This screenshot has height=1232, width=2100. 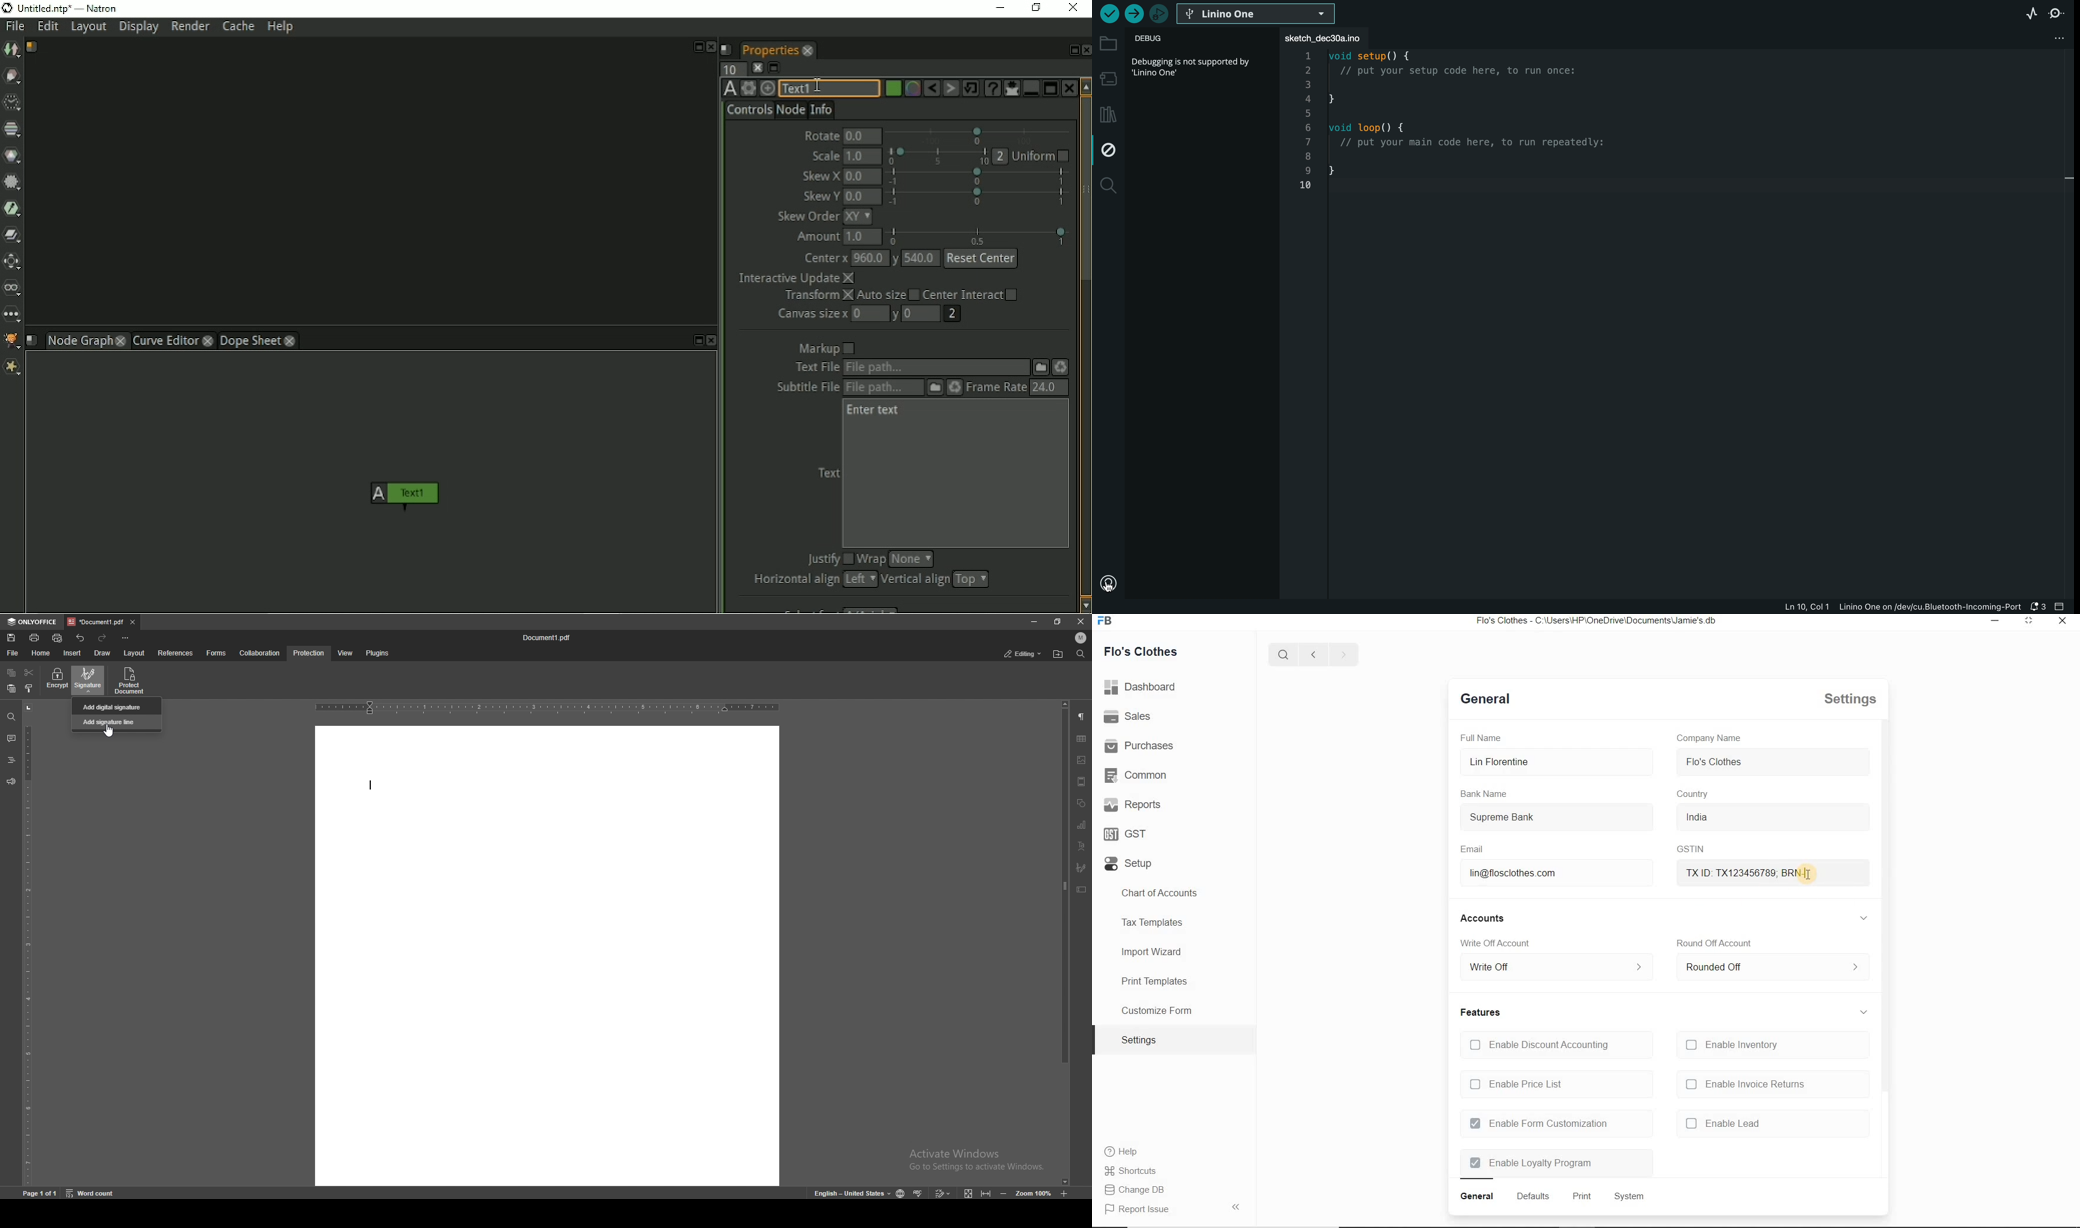 What do you see at coordinates (1997, 622) in the screenshot?
I see `restore` at bounding box center [1997, 622].